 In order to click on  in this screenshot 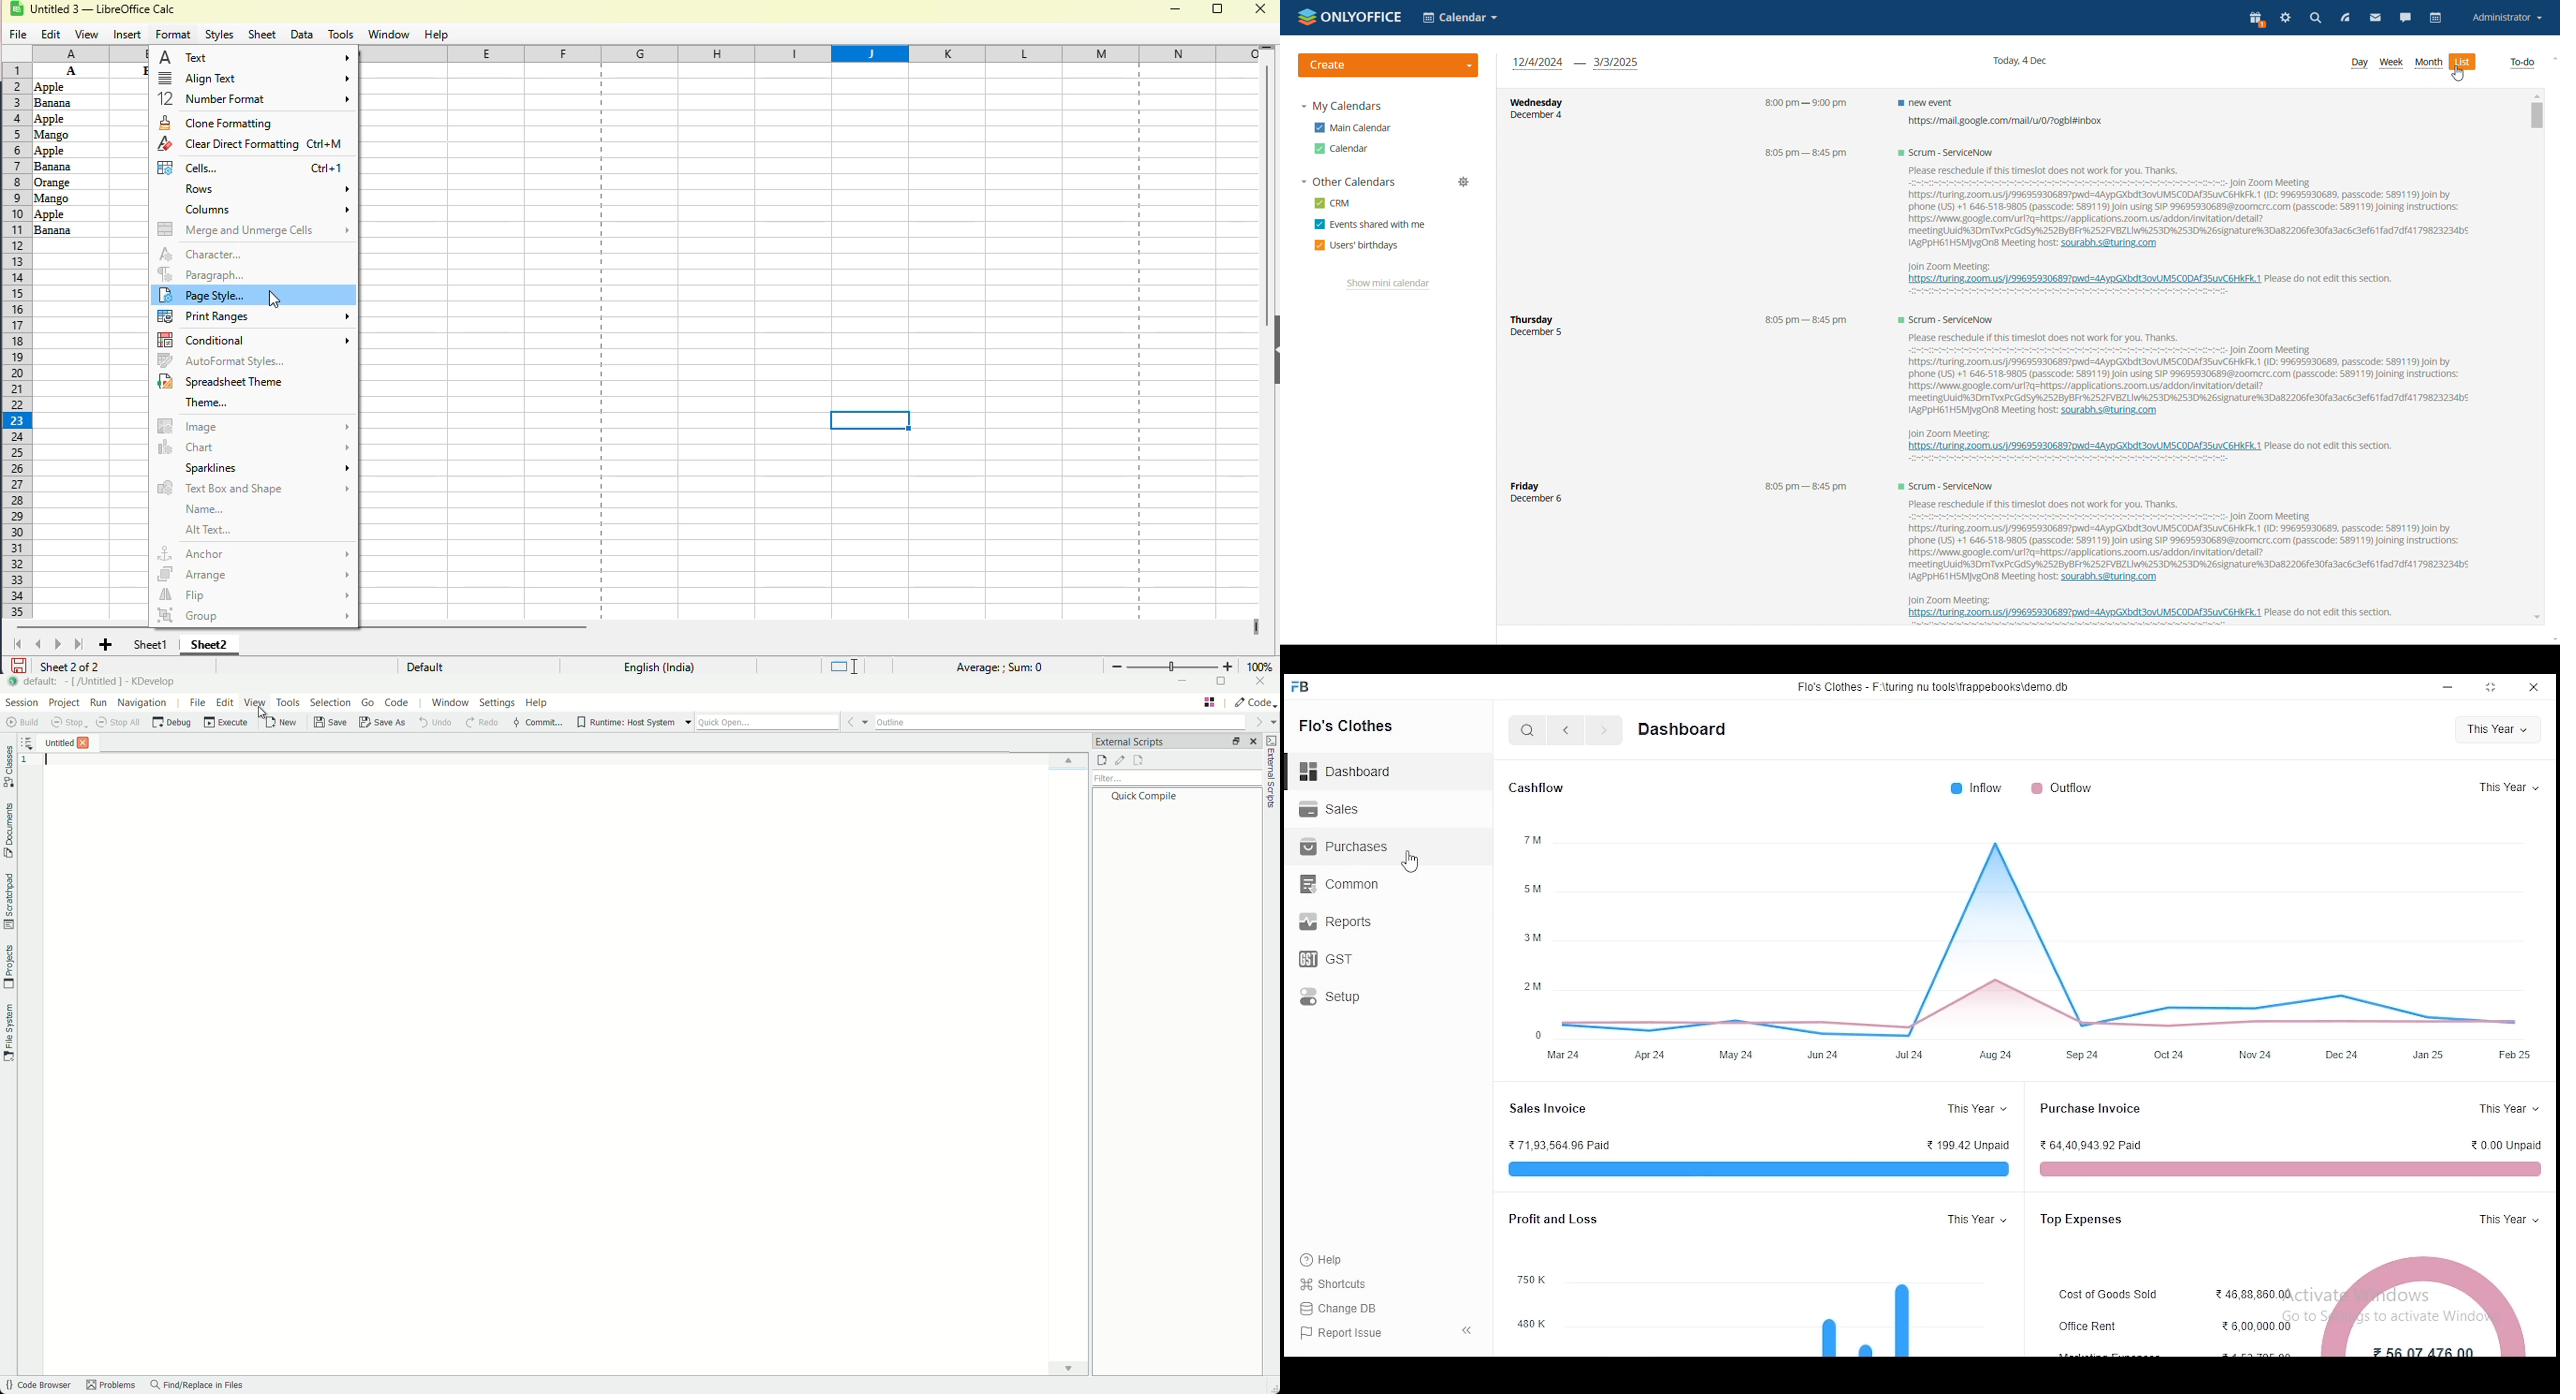, I will do `click(69, 230)`.